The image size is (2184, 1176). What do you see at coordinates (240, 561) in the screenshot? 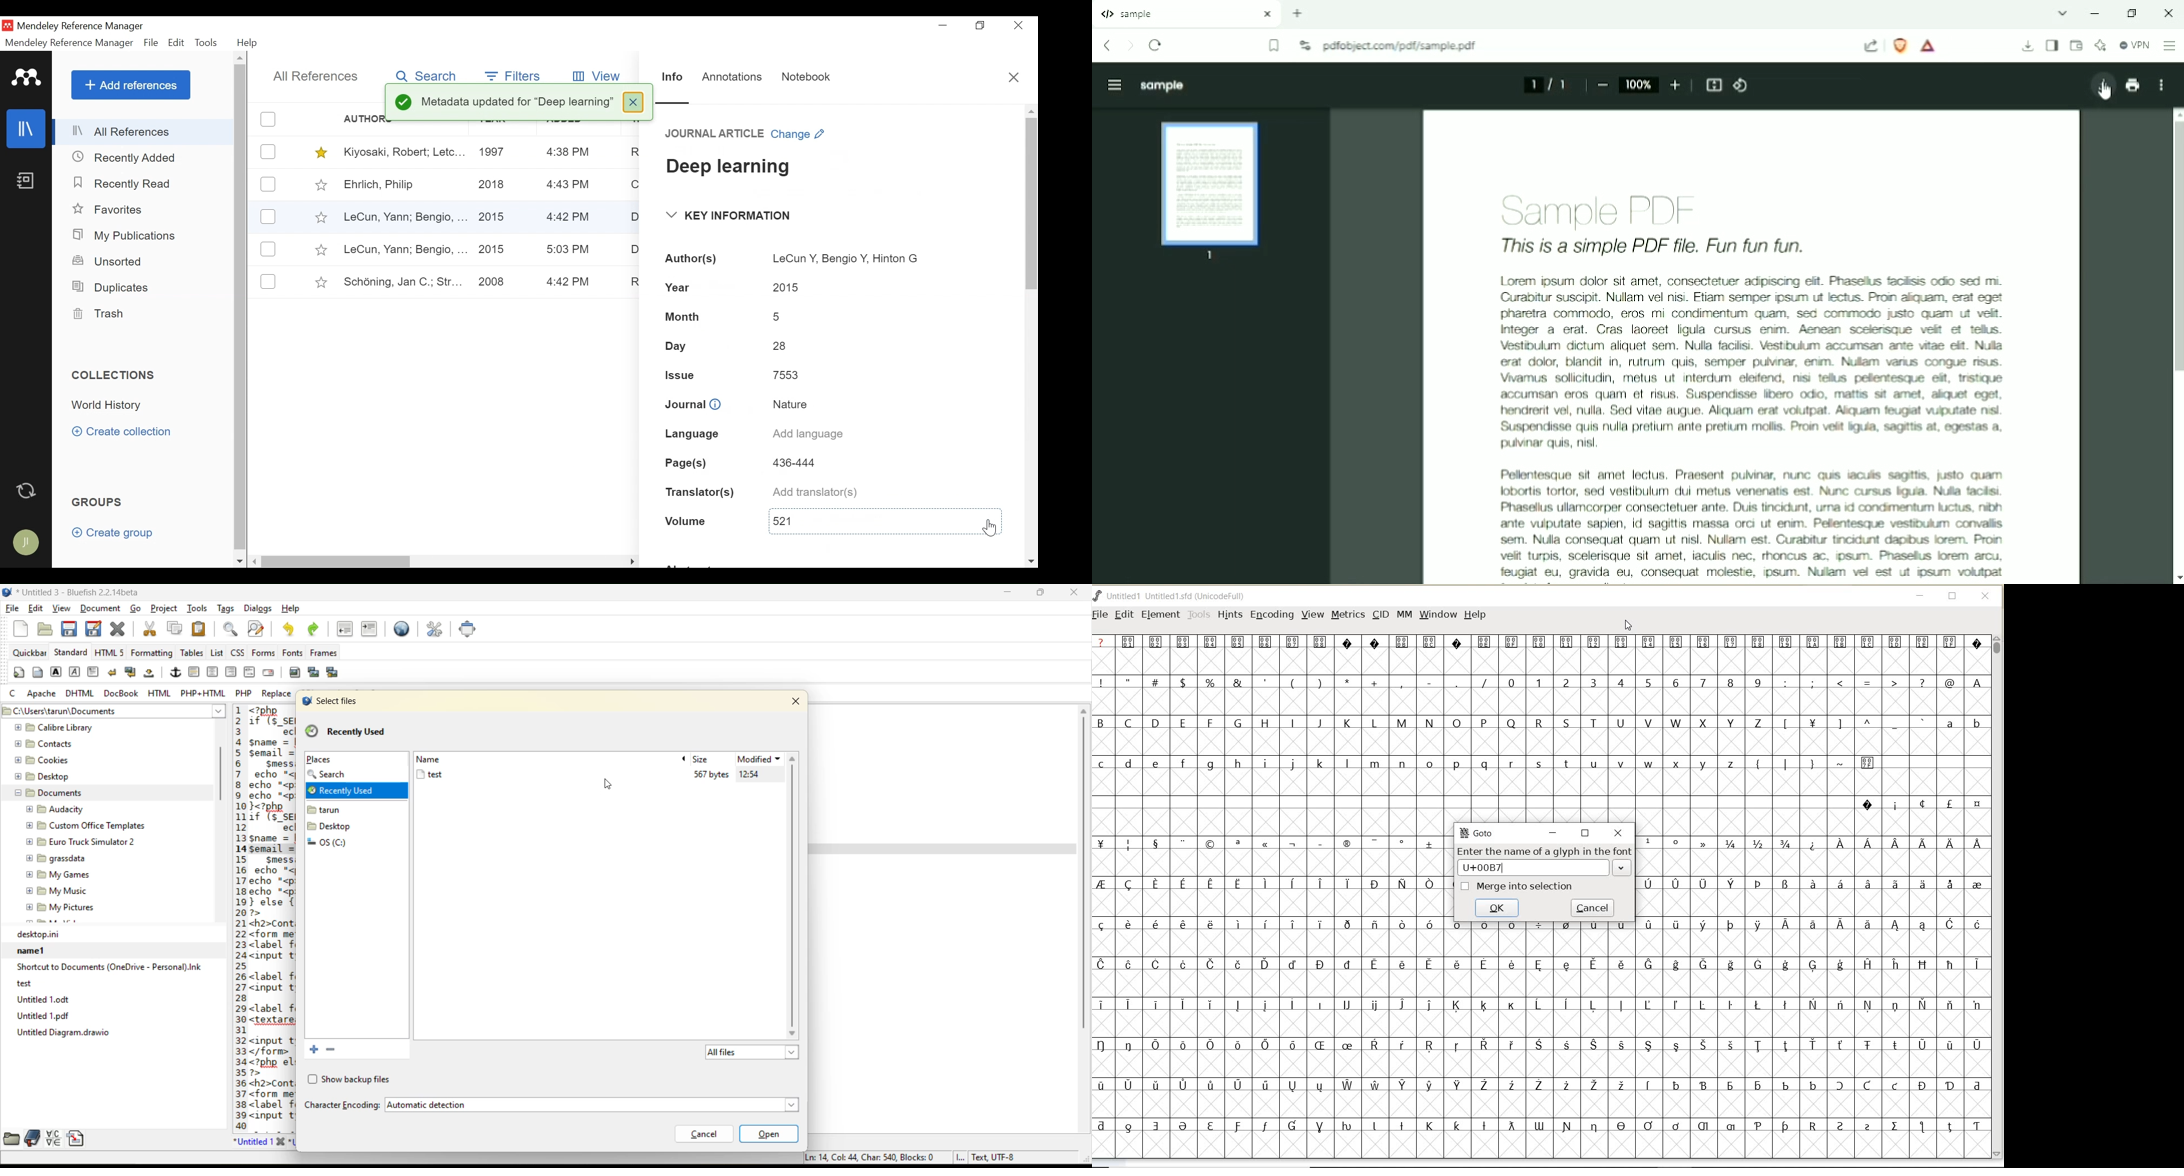
I see `Scroll down` at bounding box center [240, 561].